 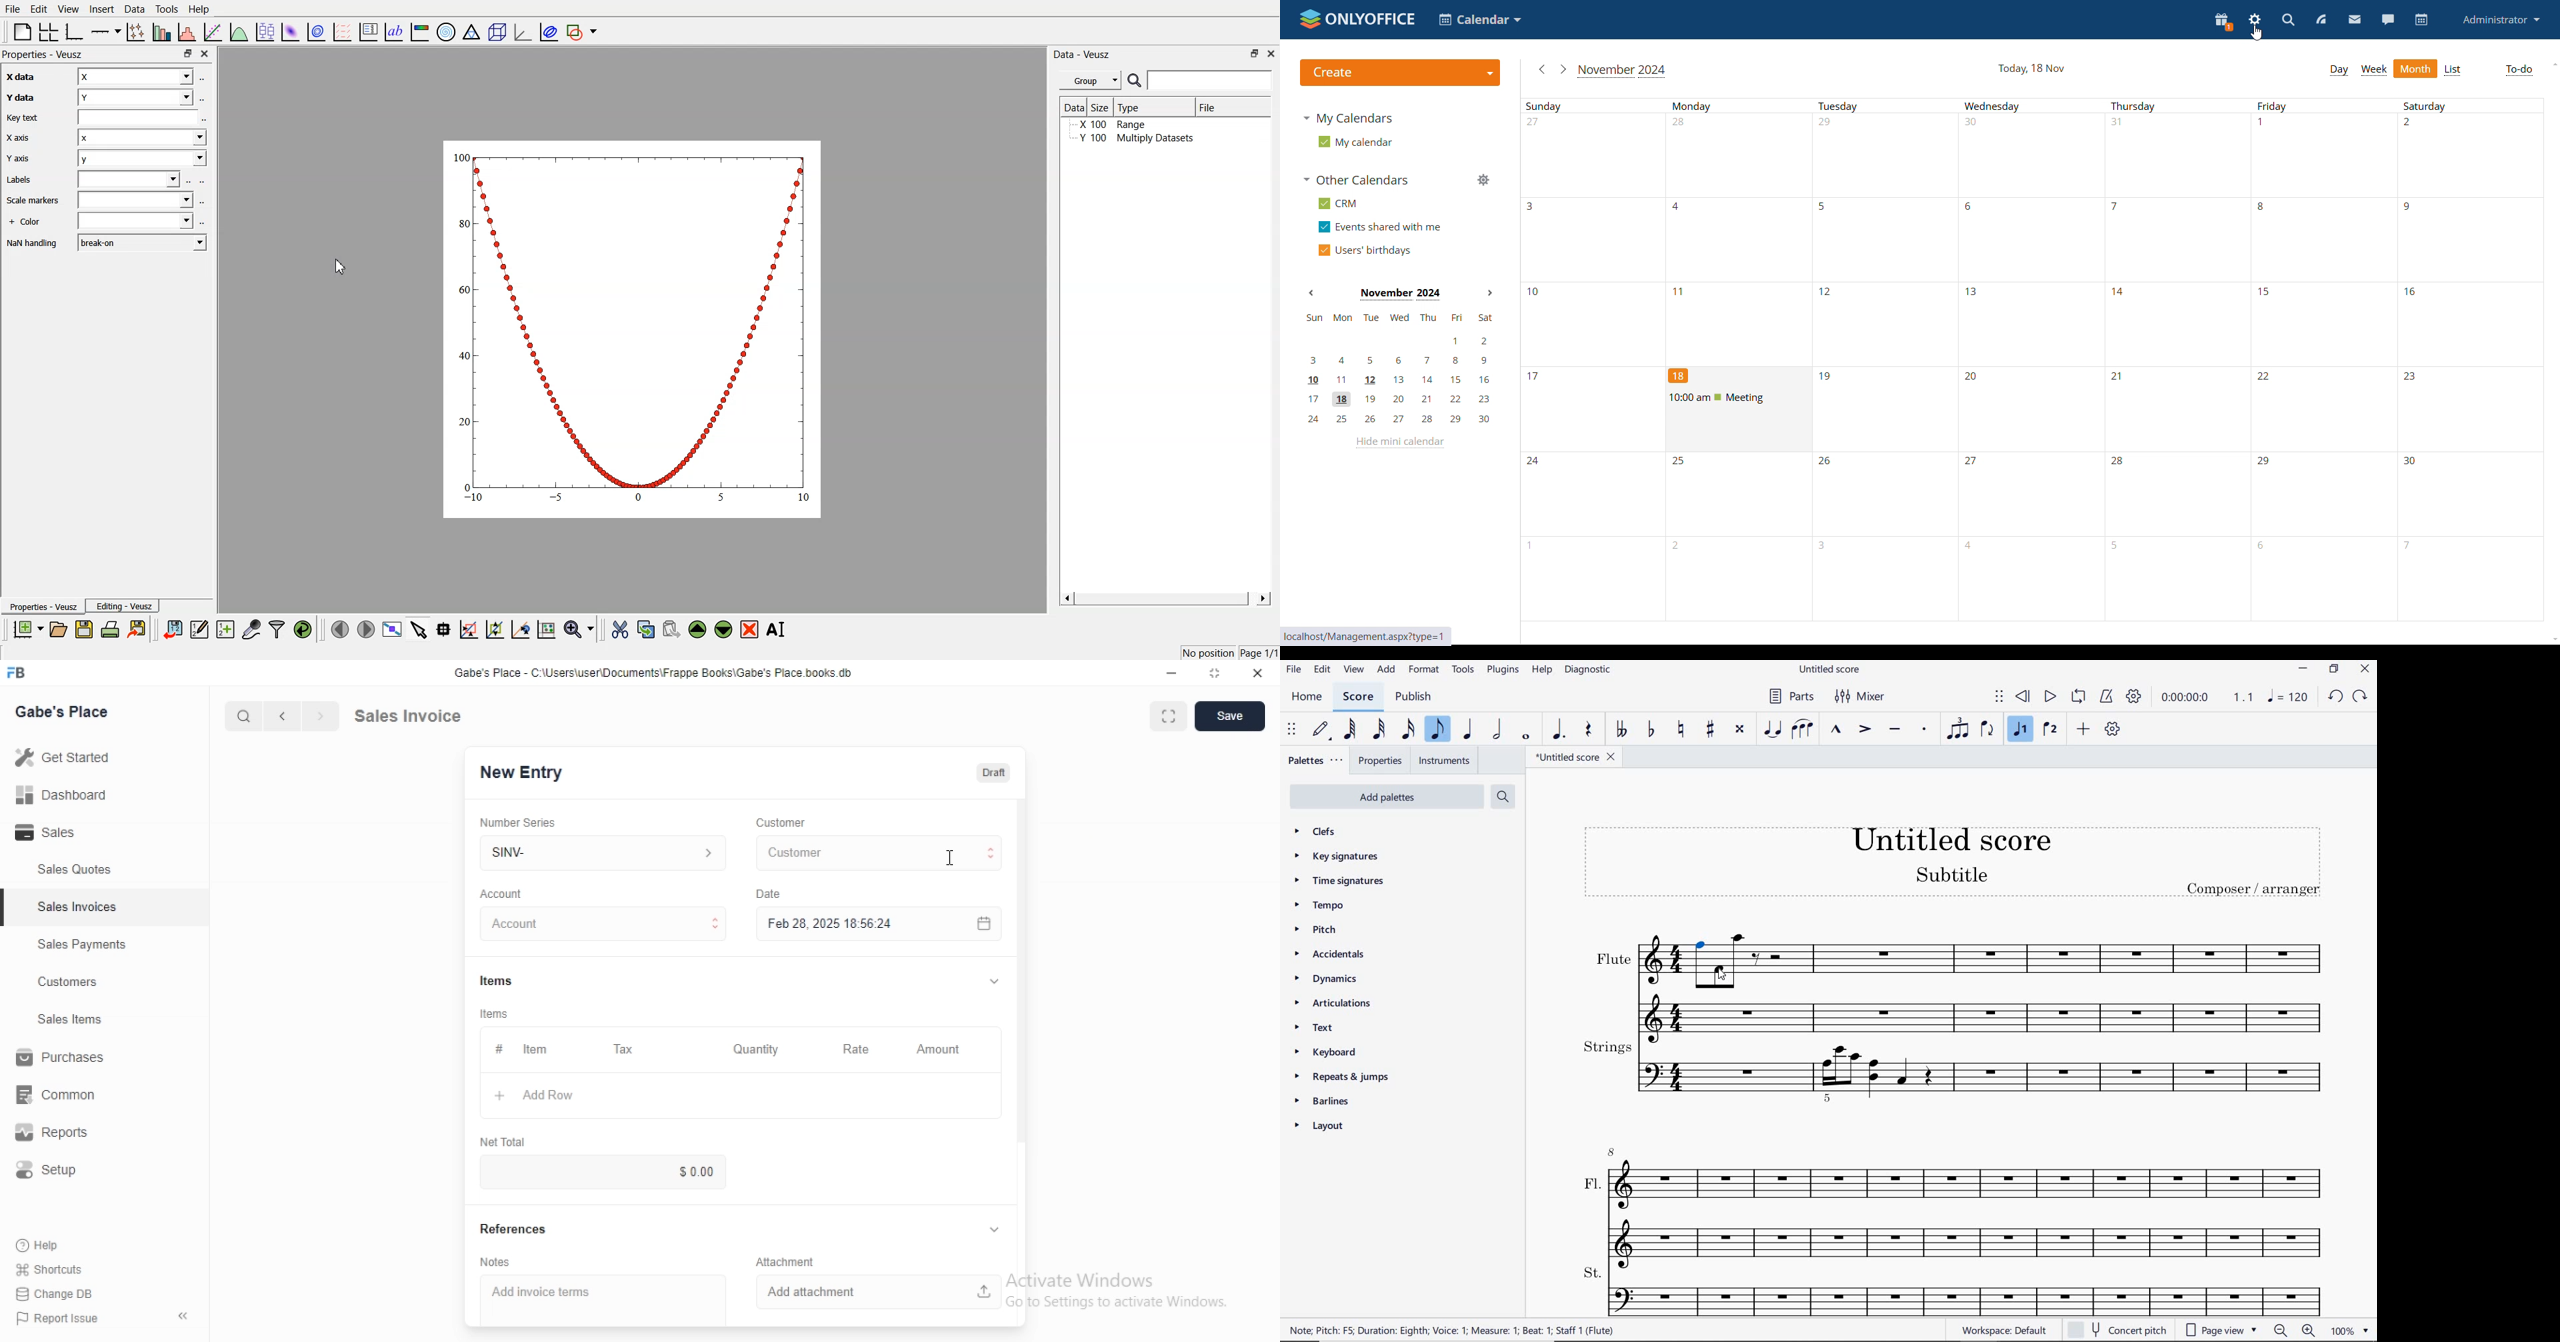 What do you see at coordinates (1464, 670) in the screenshot?
I see `TOOLS` at bounding box center [1464, 670].